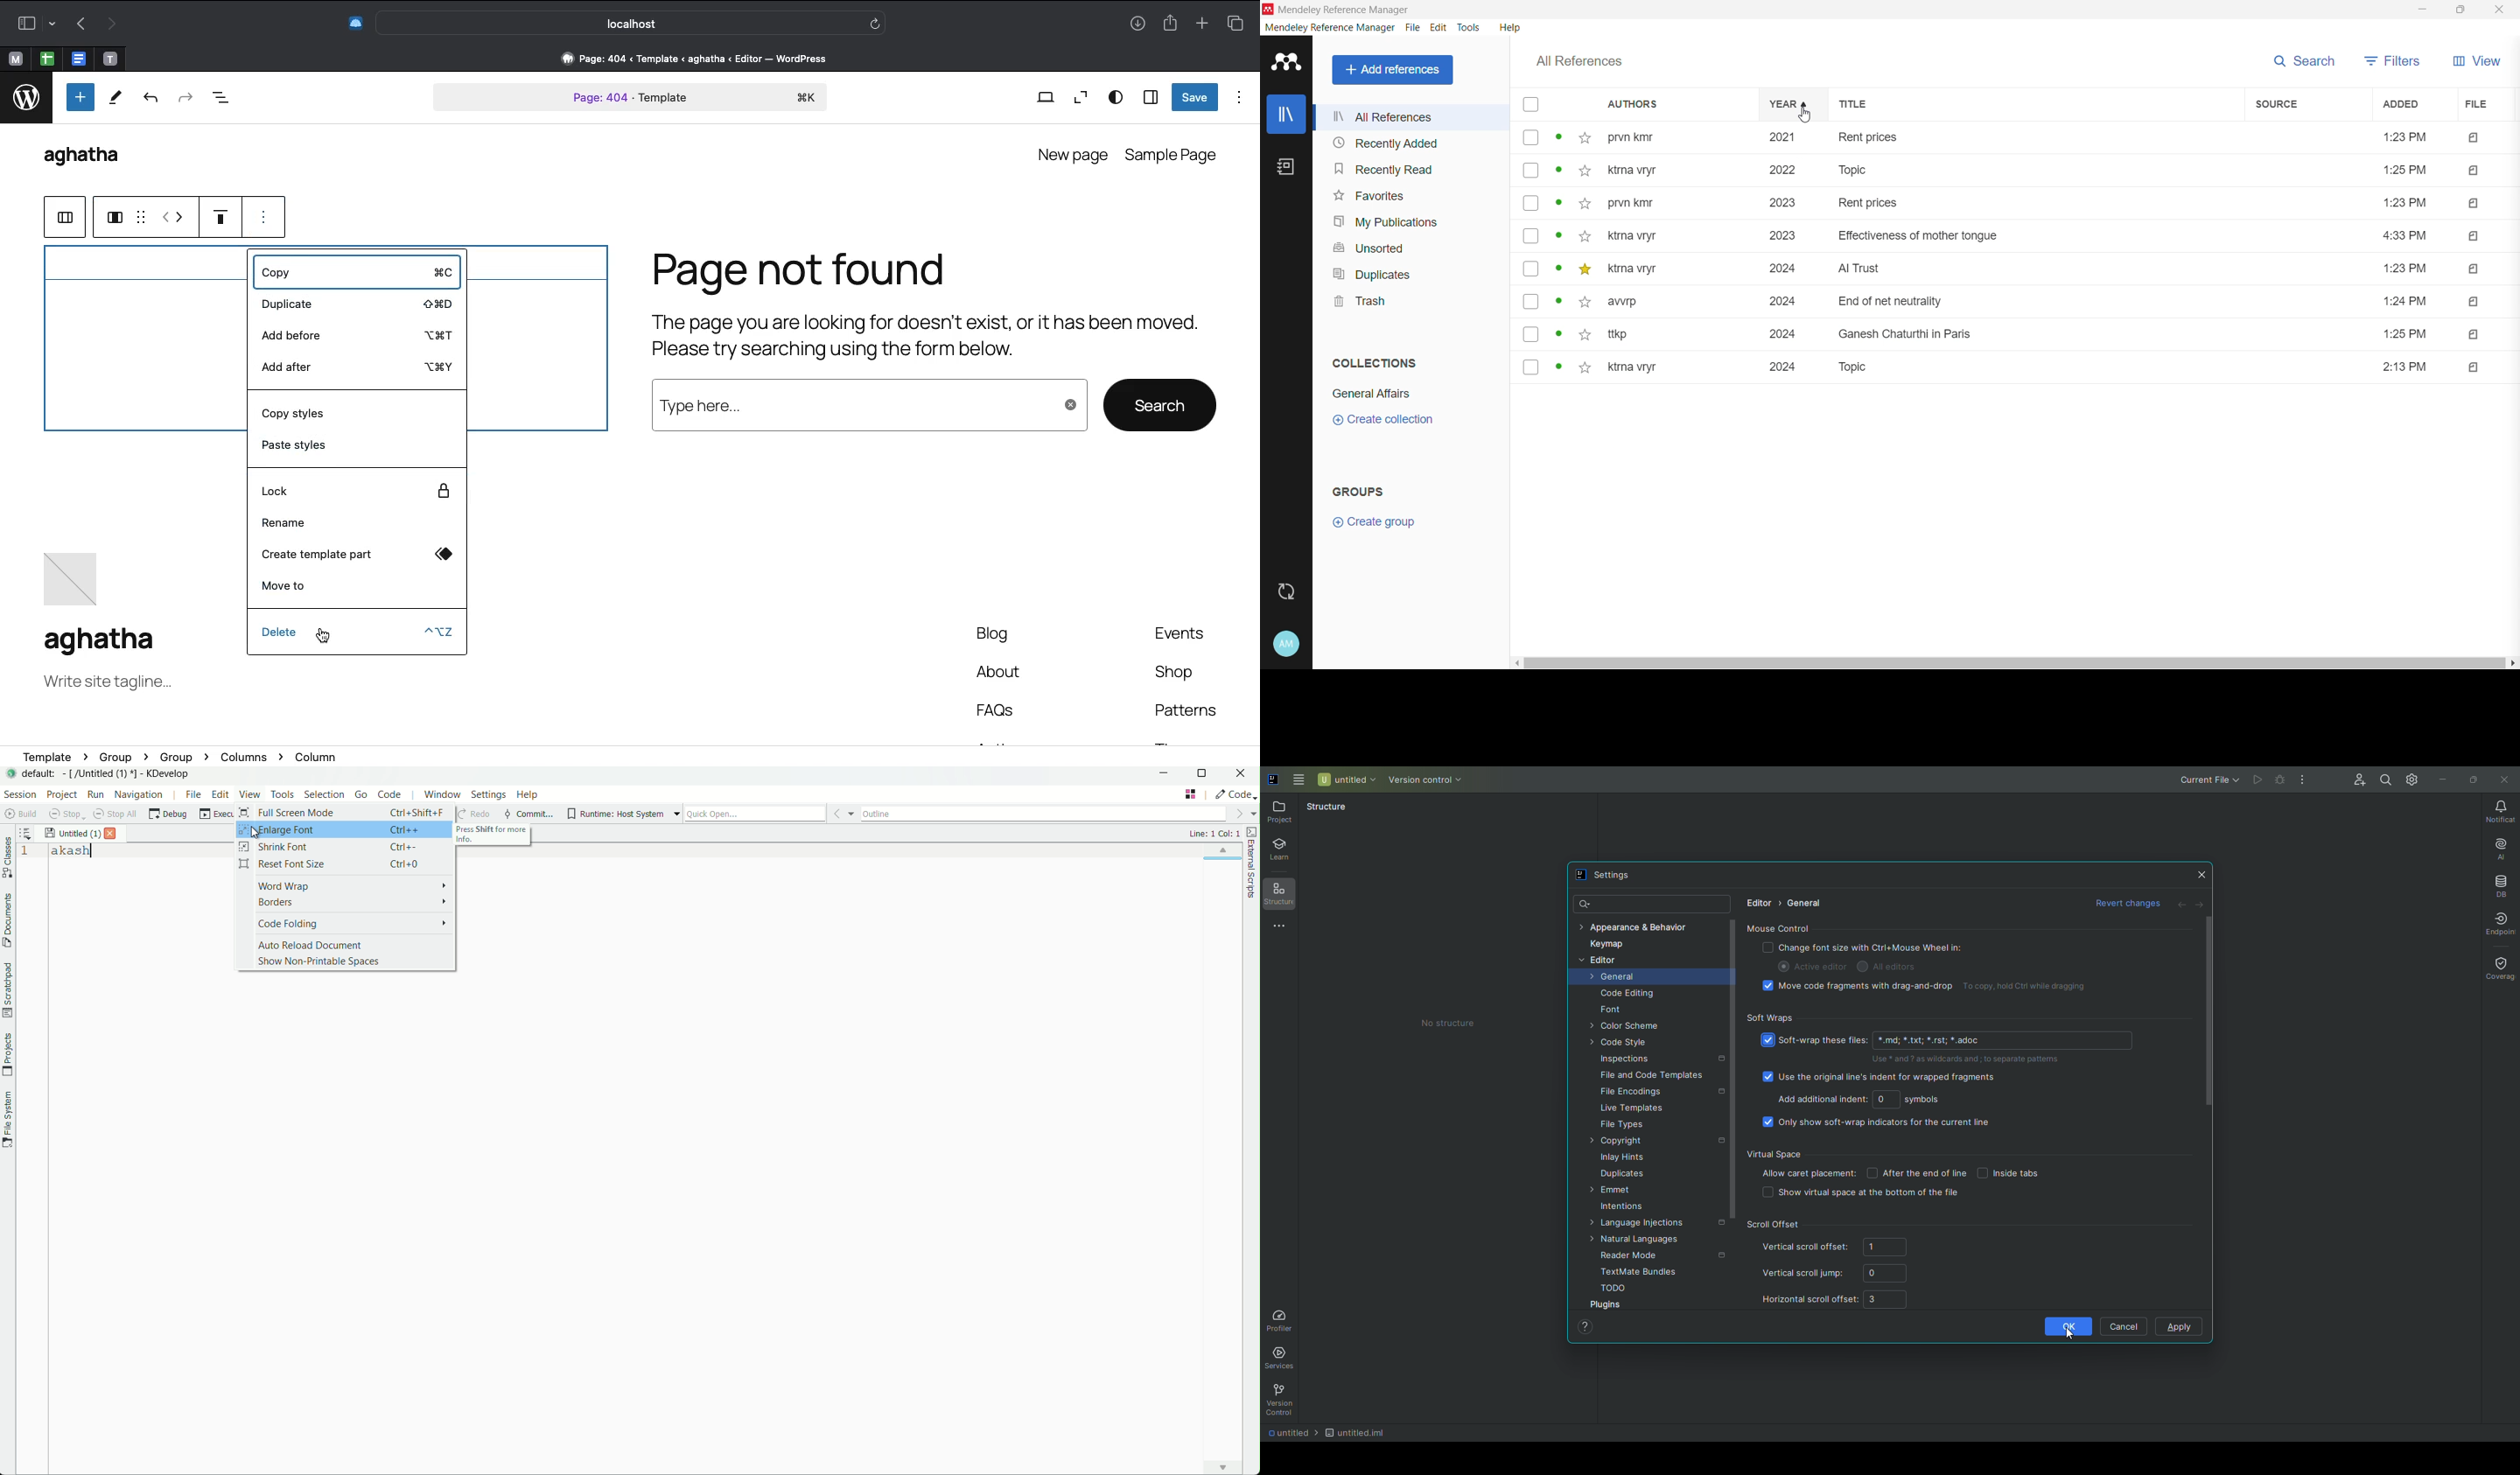 Image resolution: width=2520 pixels, height=1484 pixels. Describe the element at coordinates (1631, 140) in the screenshot. I see `prvn kmr` at that location.